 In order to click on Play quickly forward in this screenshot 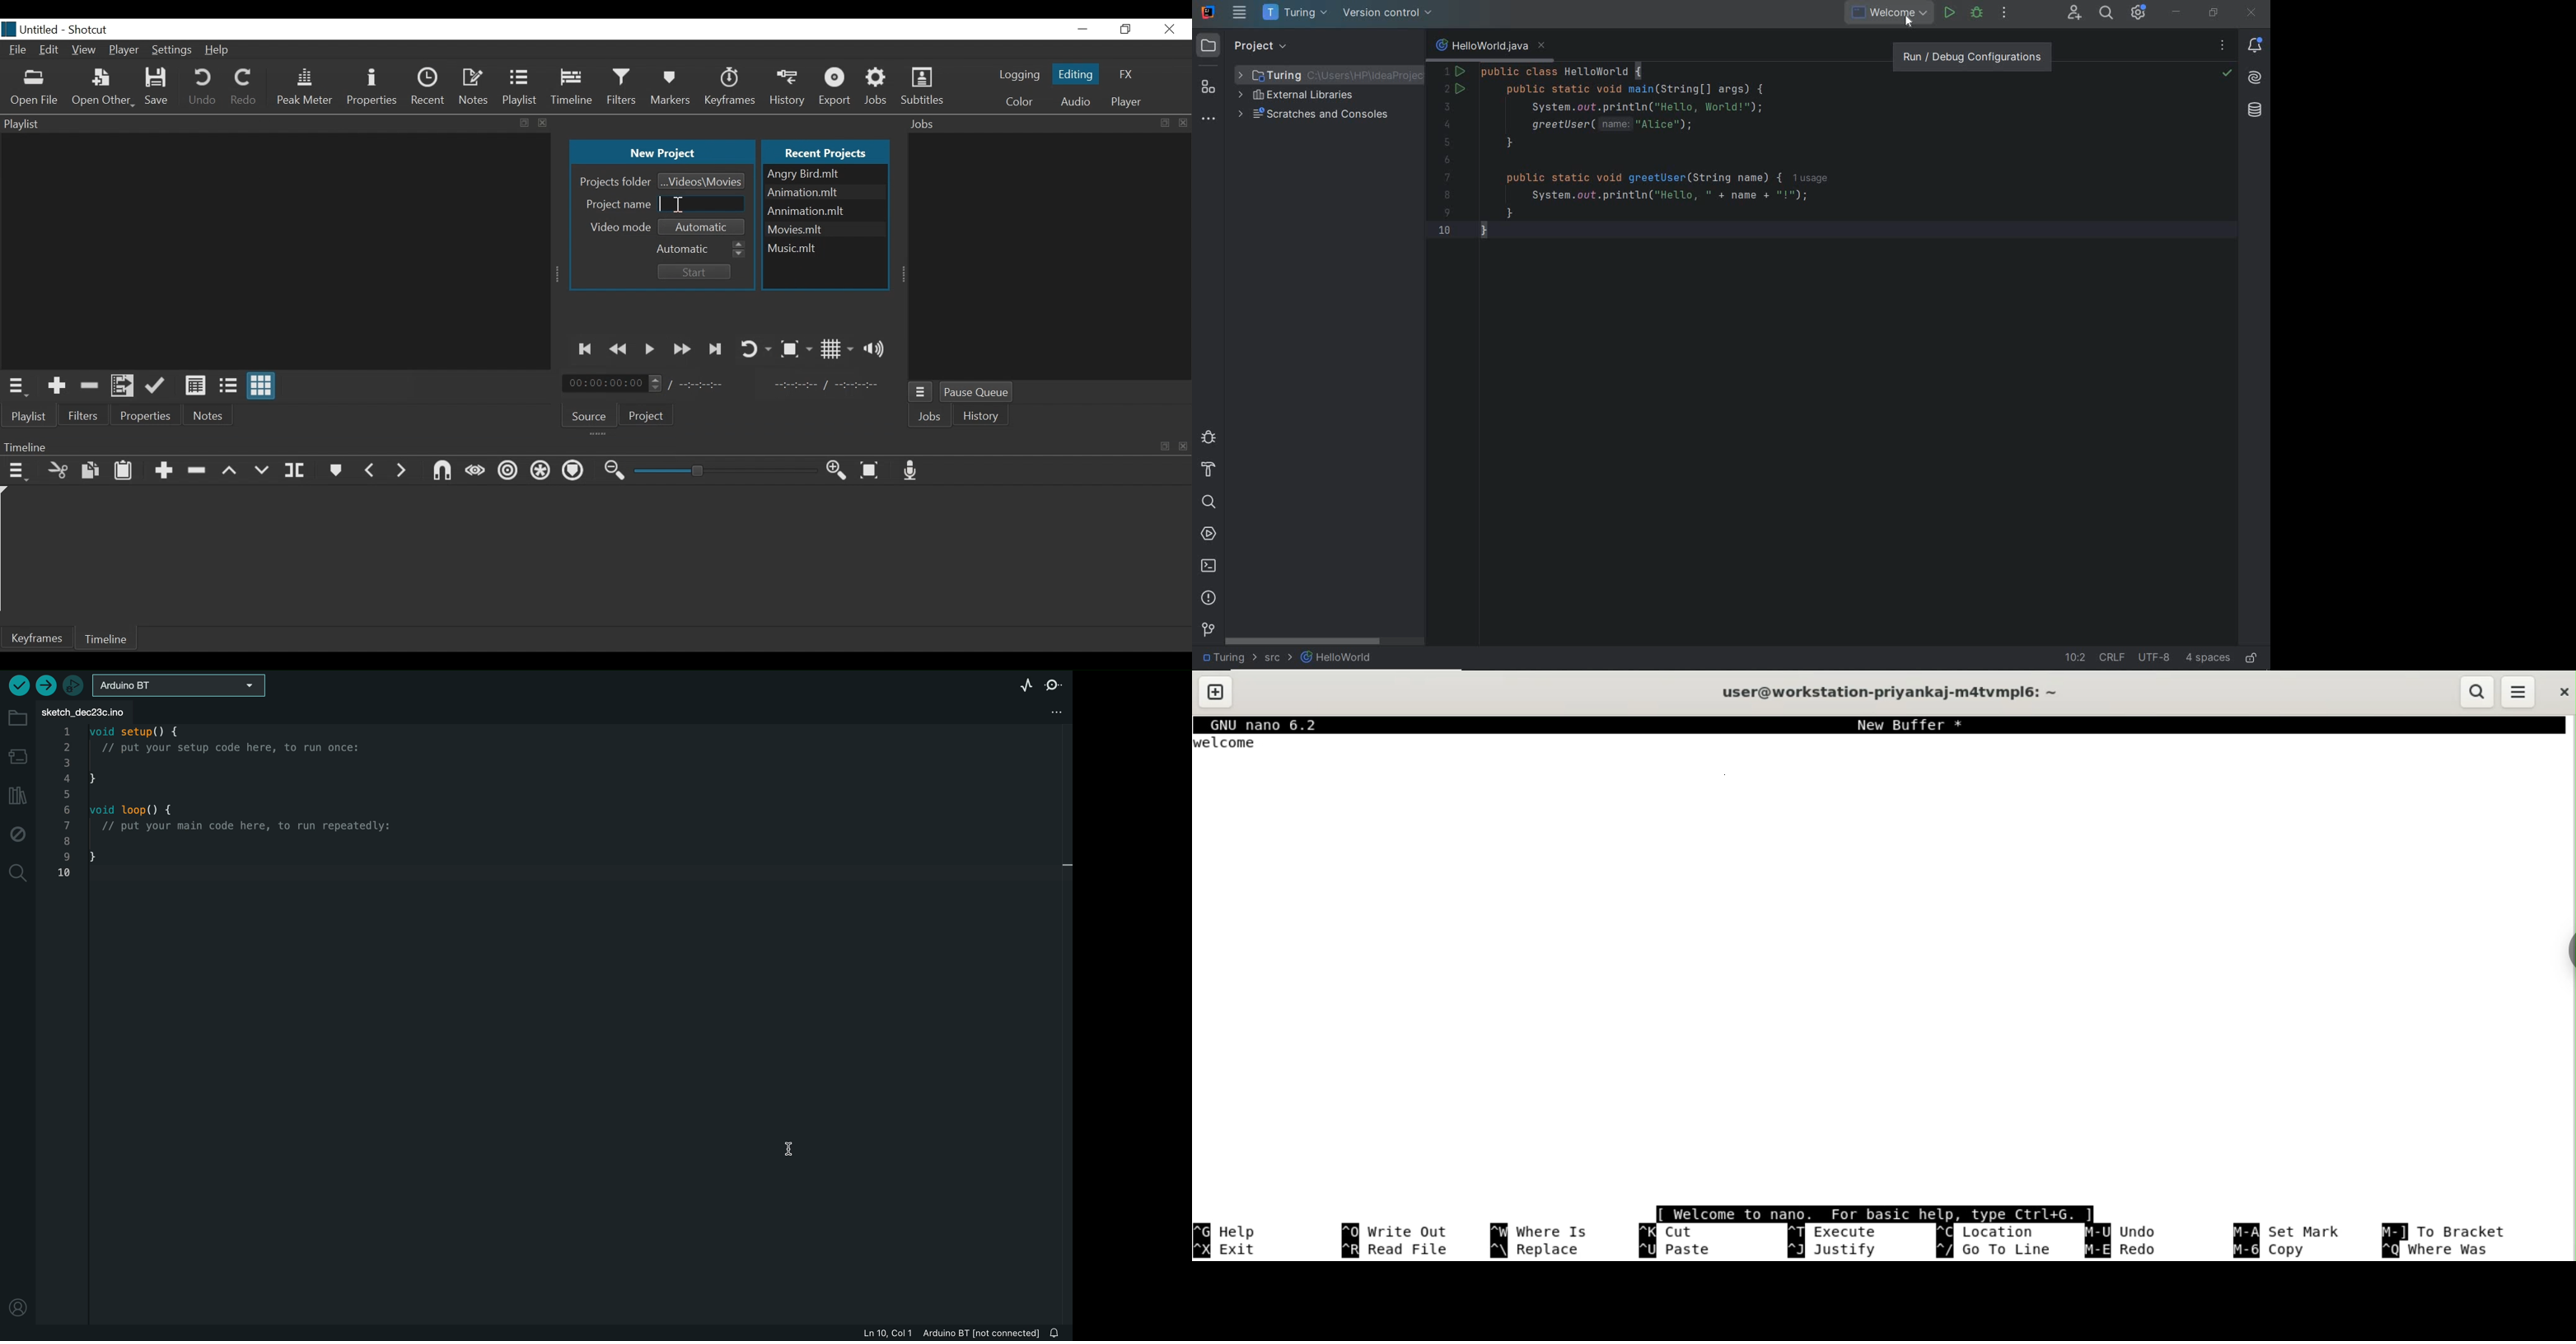, I will do `click(682, 349)`.